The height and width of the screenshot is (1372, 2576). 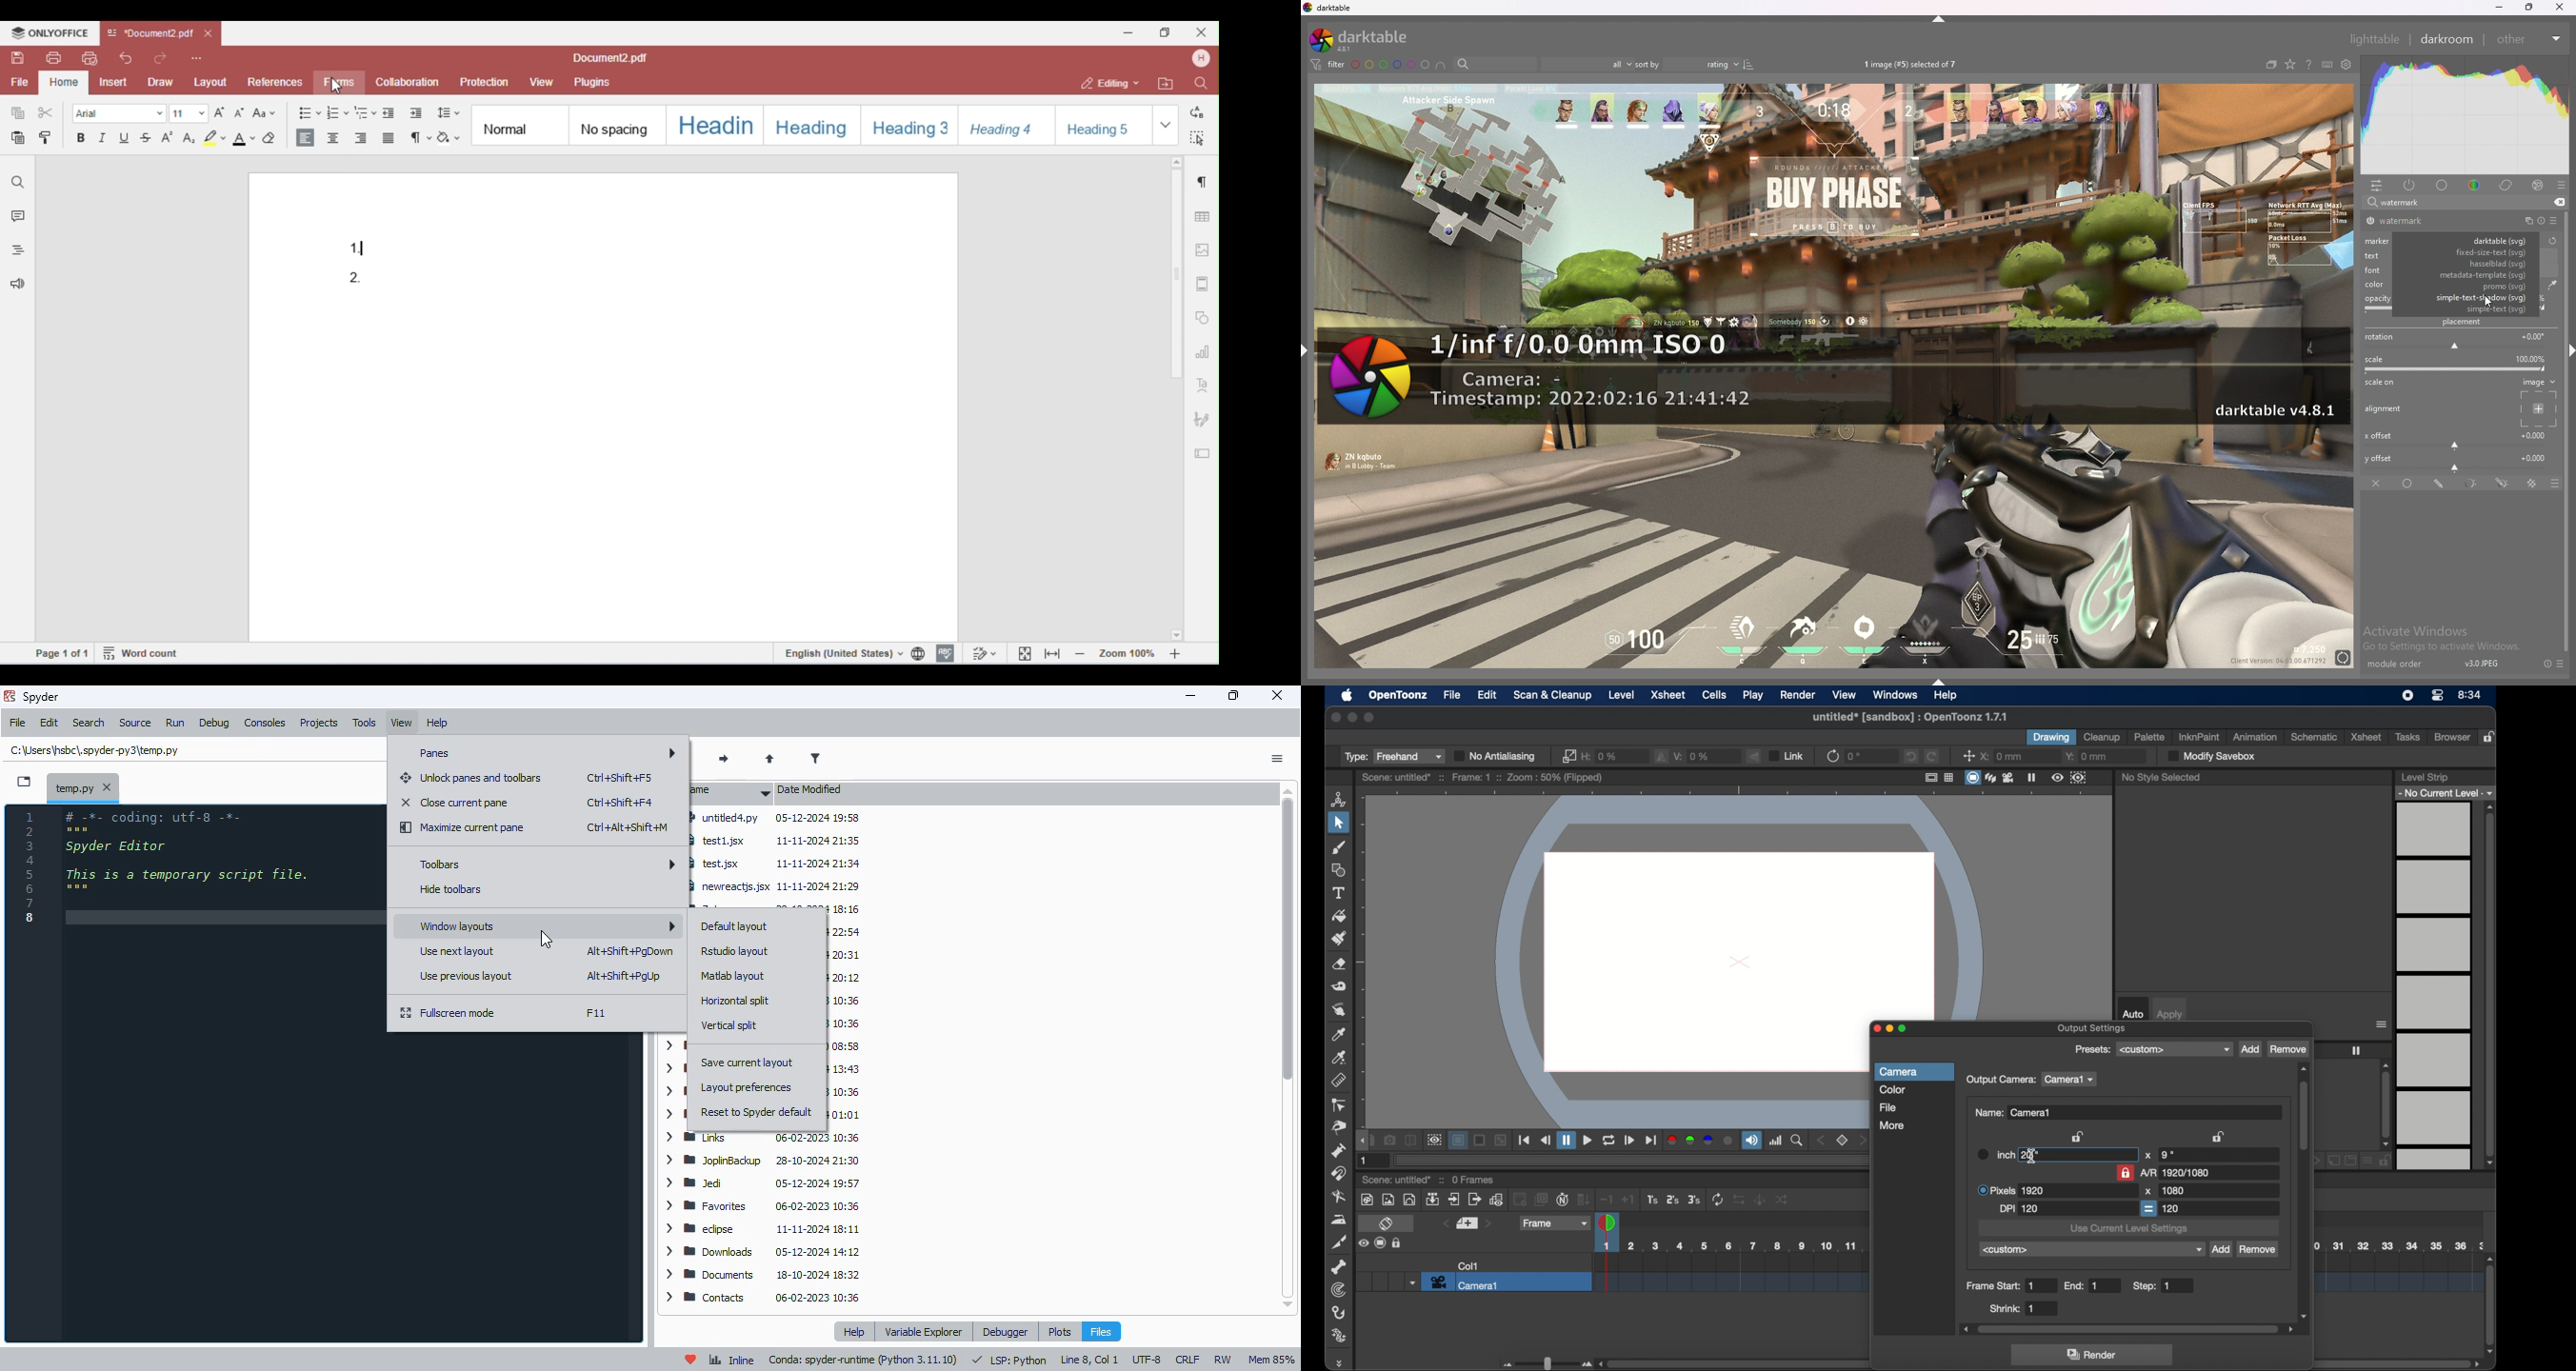 What do you see at coordinates (781, 884) in the screenshot?
I see `newreactjs.jsx` at bounding box center [781, 884].